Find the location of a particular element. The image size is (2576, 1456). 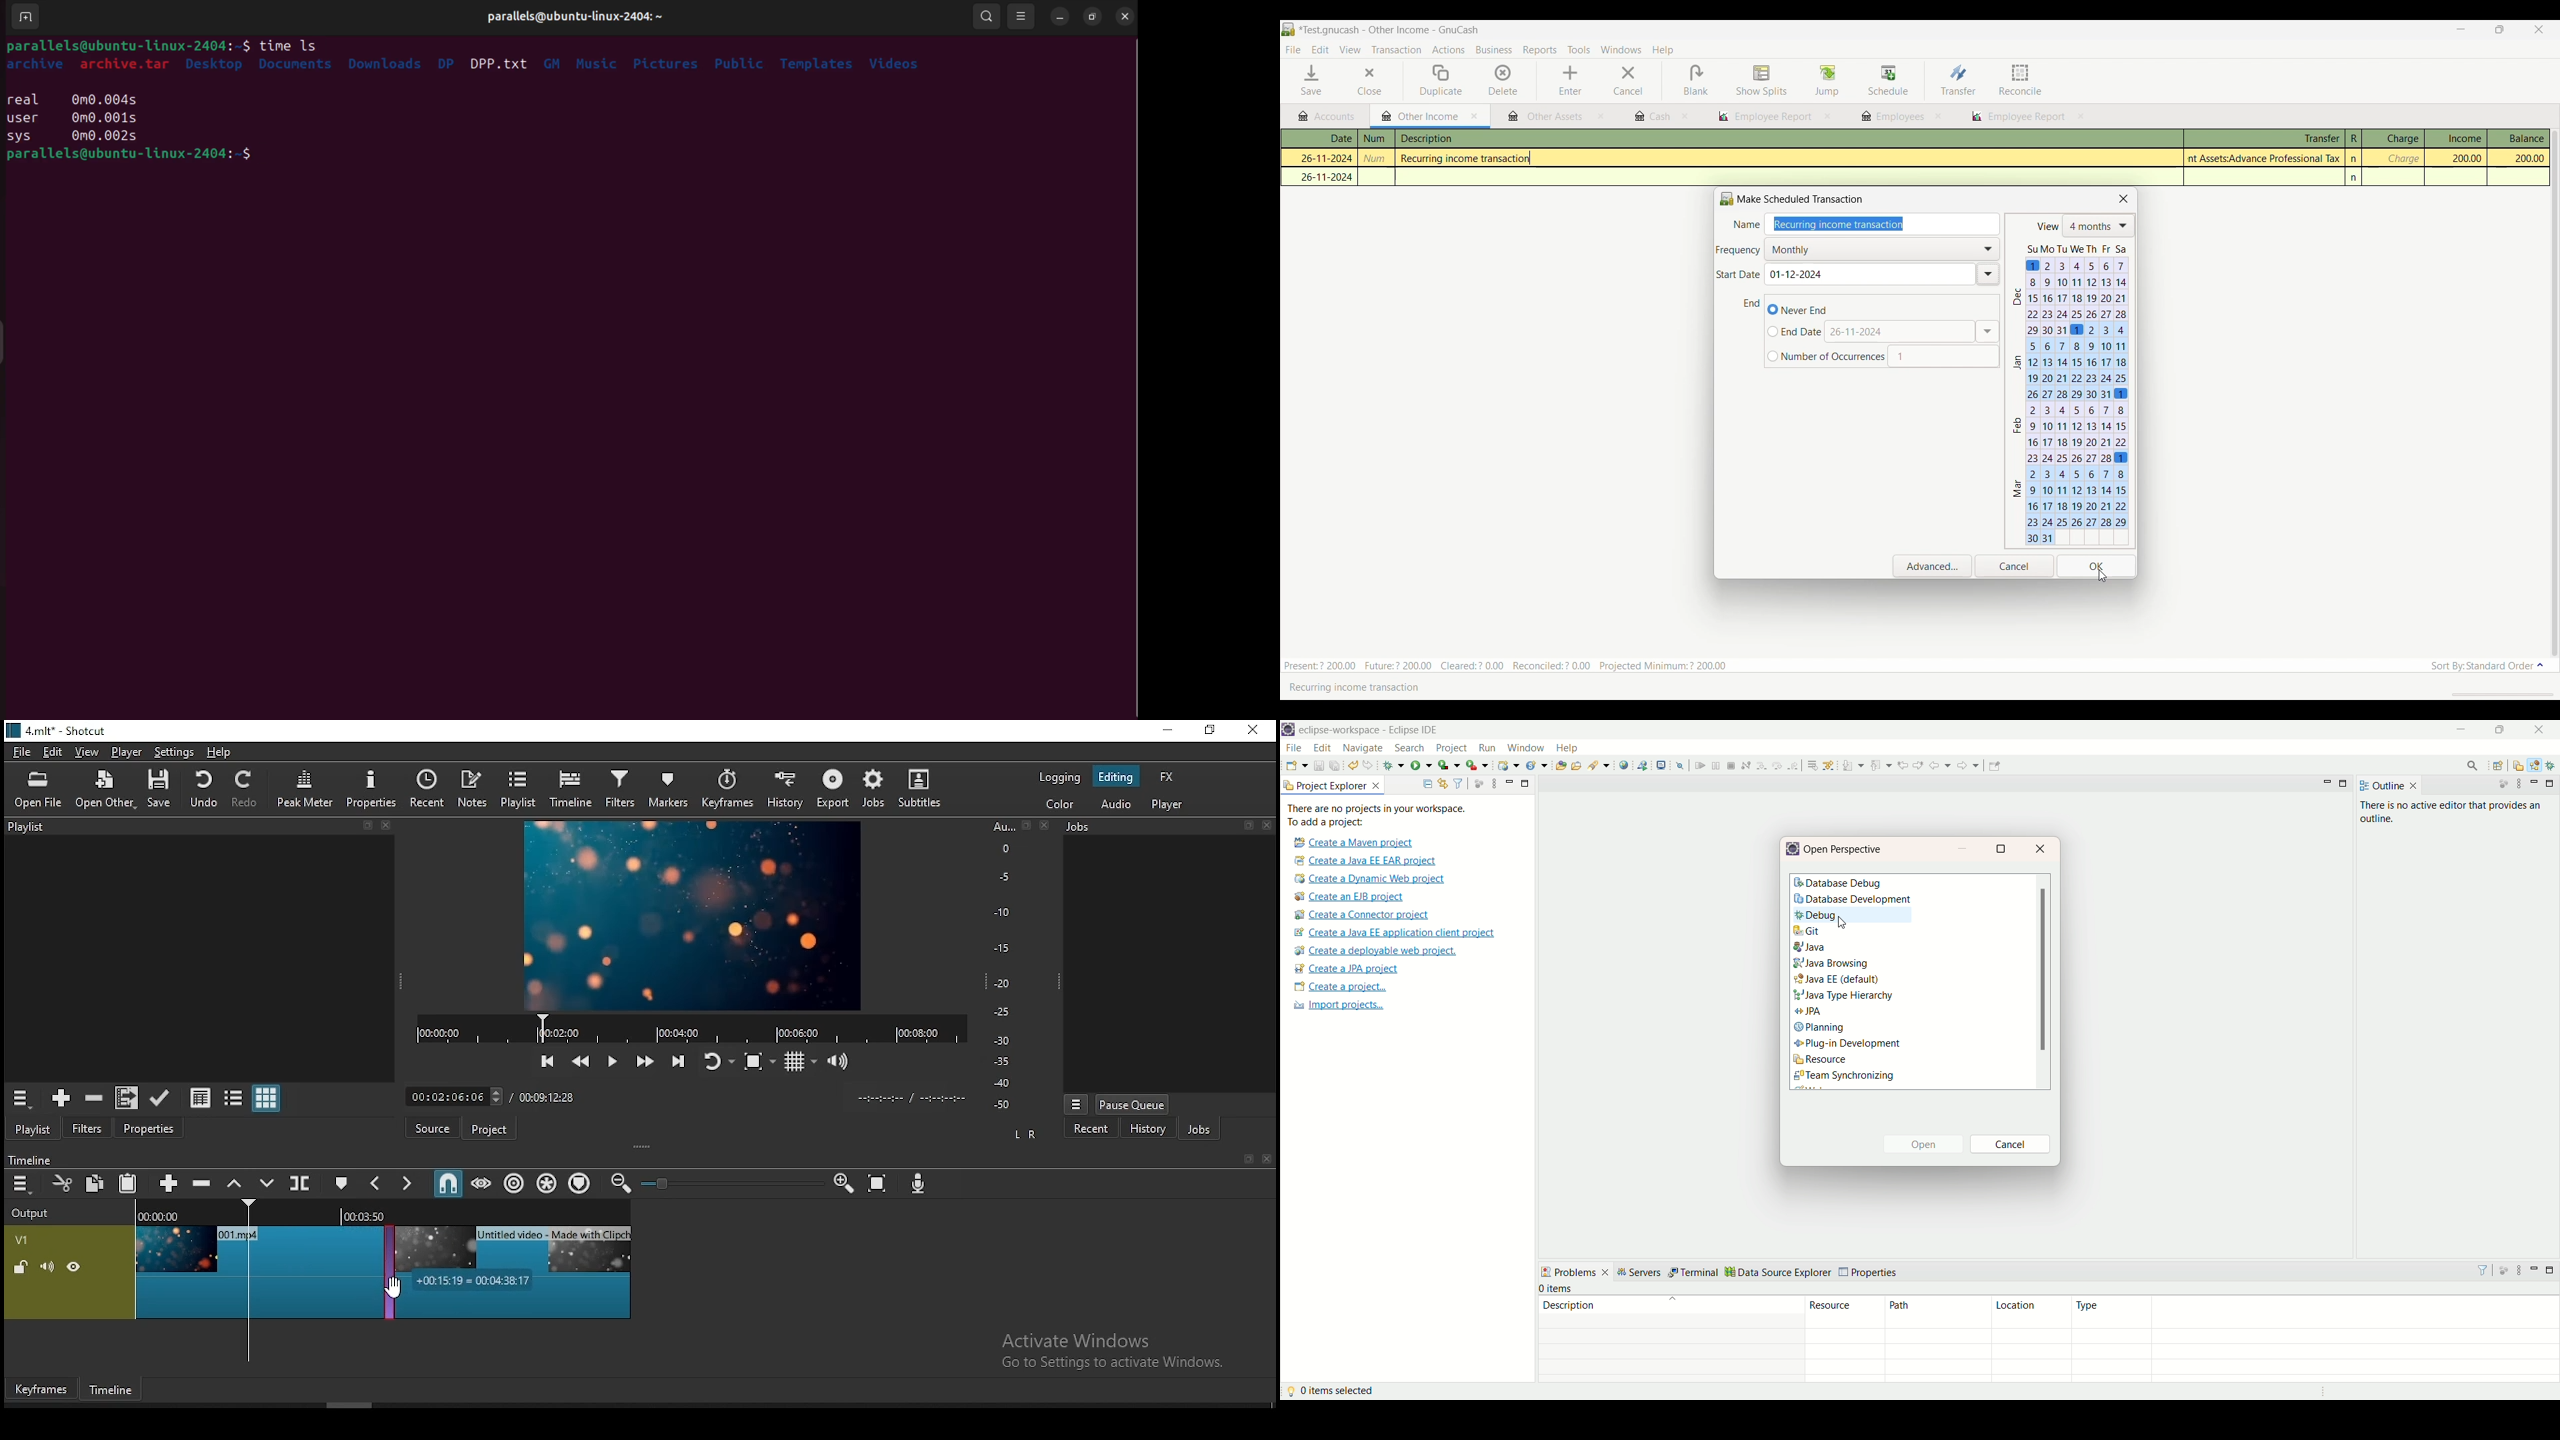

Close is located at coordinates (1360, 81).